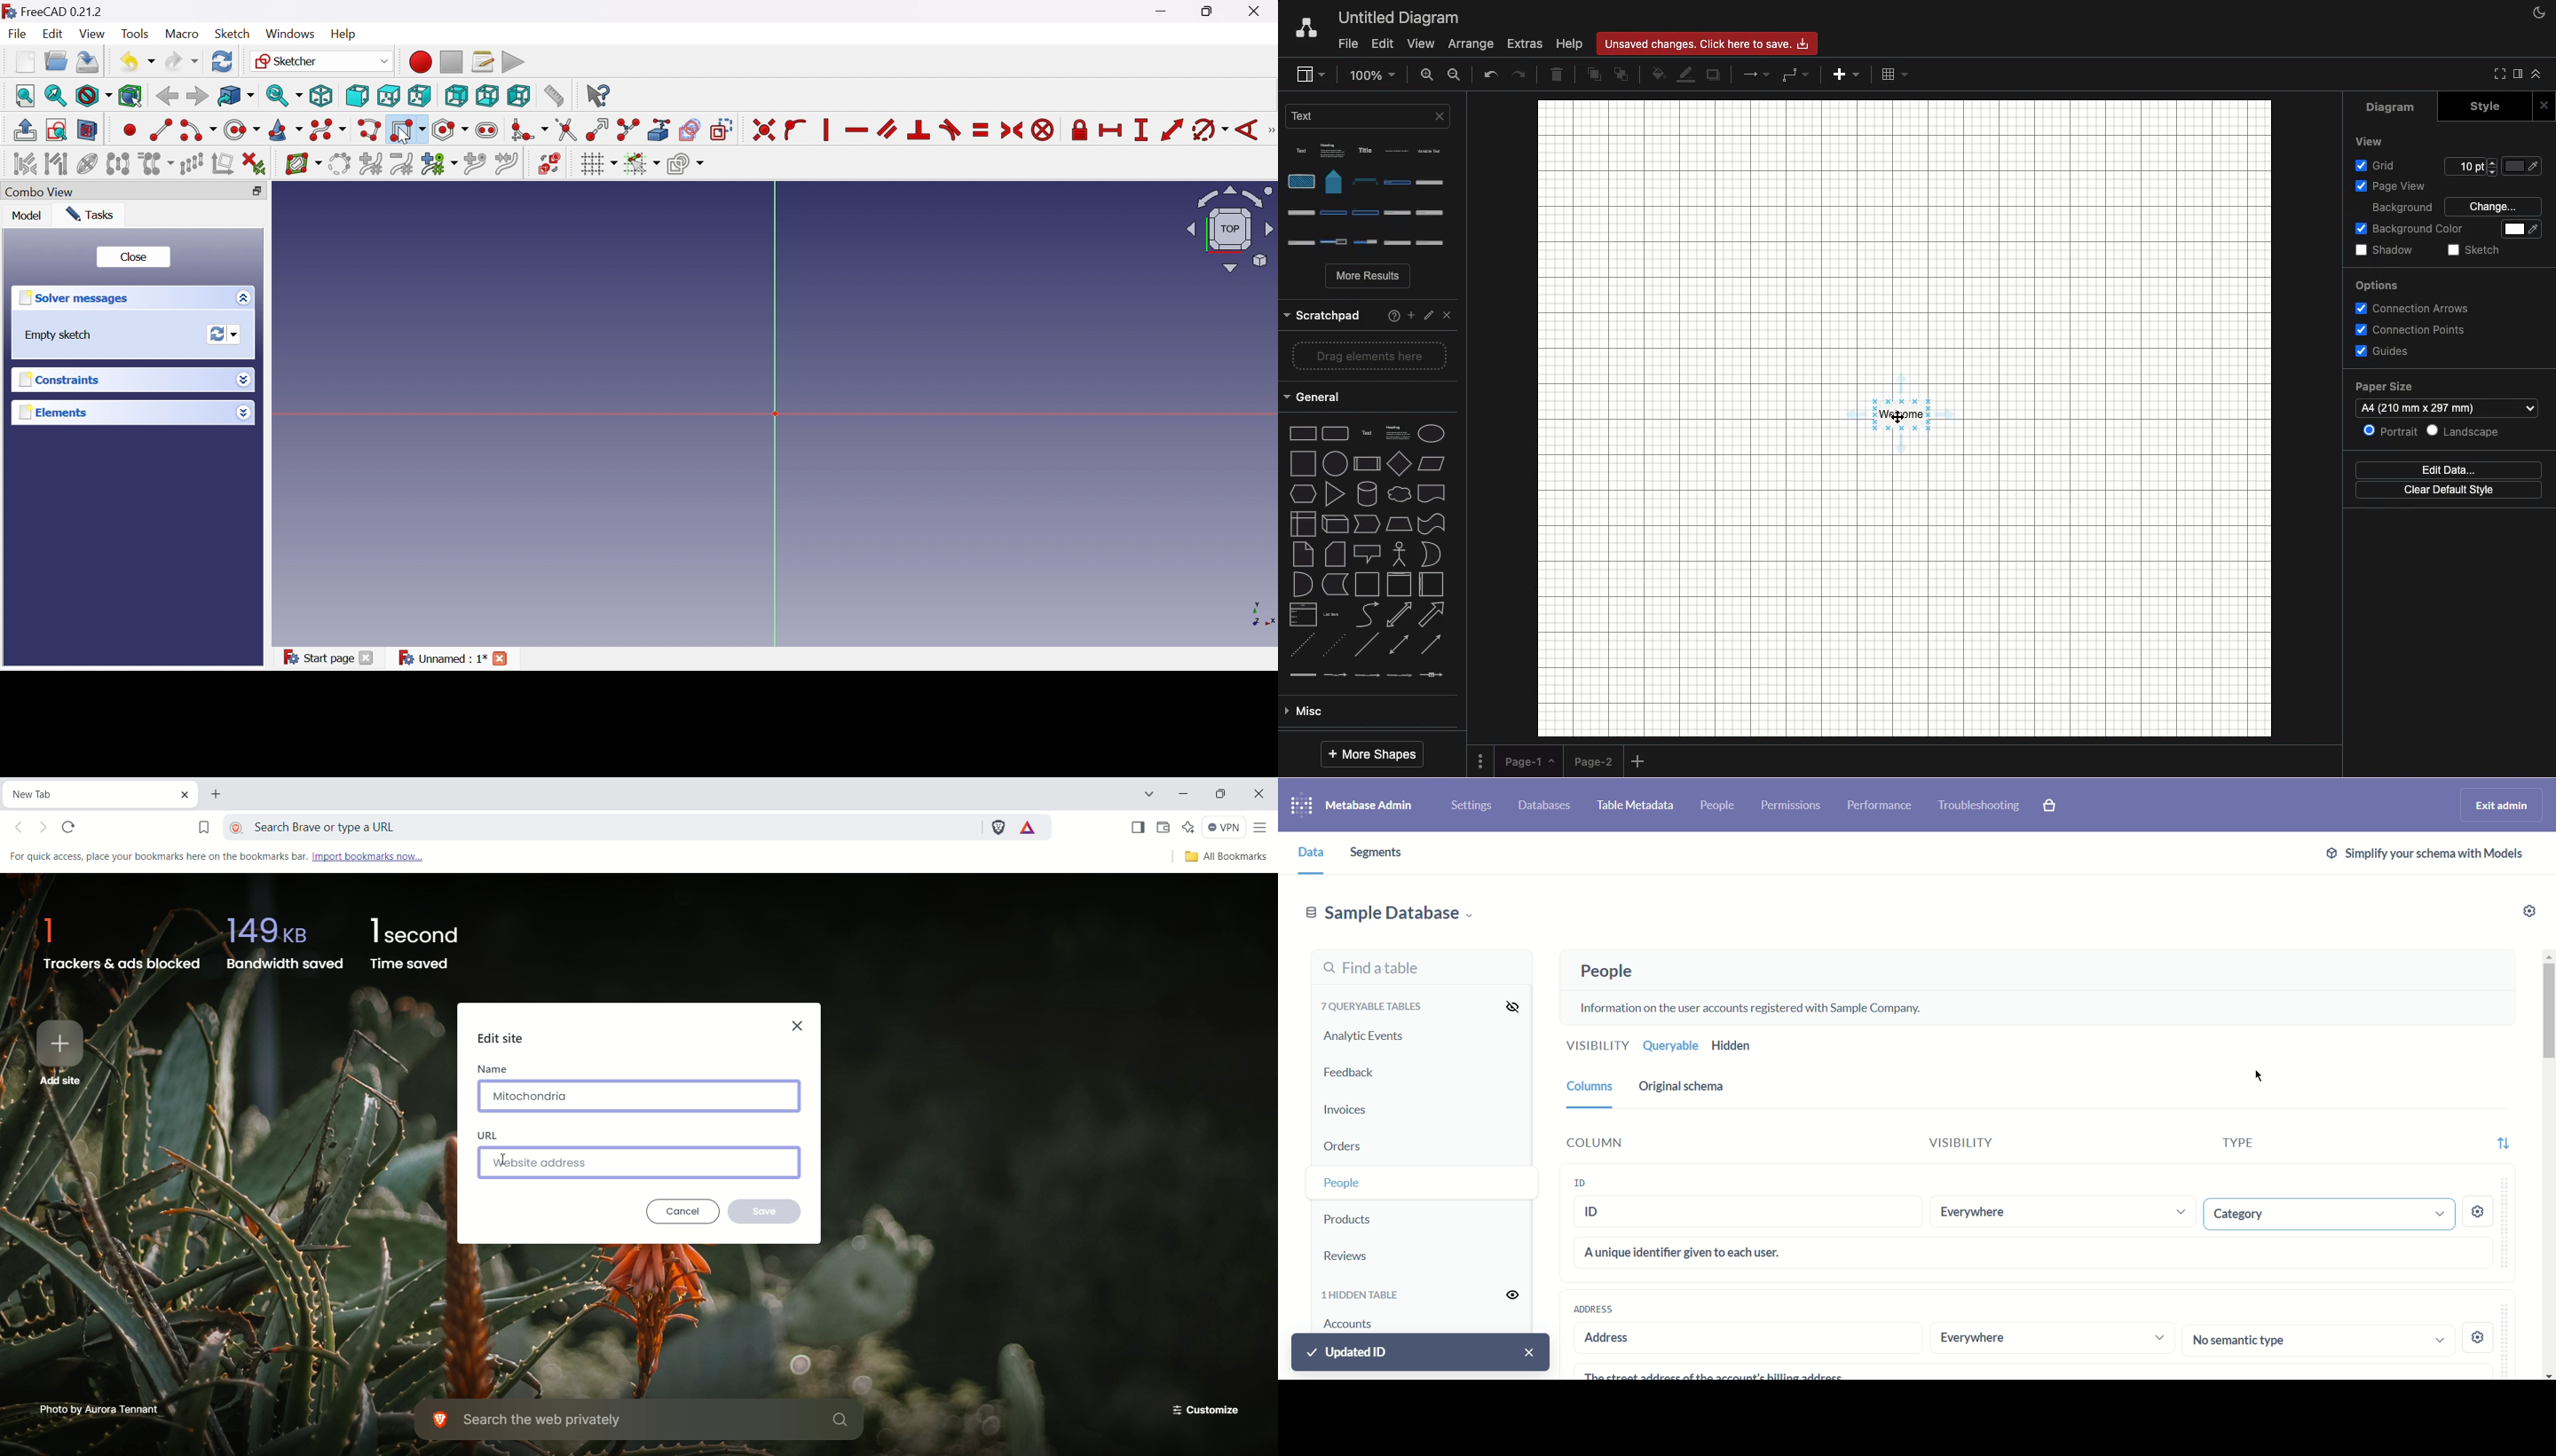 The image size is (2576, 1456). What do you see at coordinates (1258, 796) in the screenshot?
I see `close` at bounding box center [1258, 796].